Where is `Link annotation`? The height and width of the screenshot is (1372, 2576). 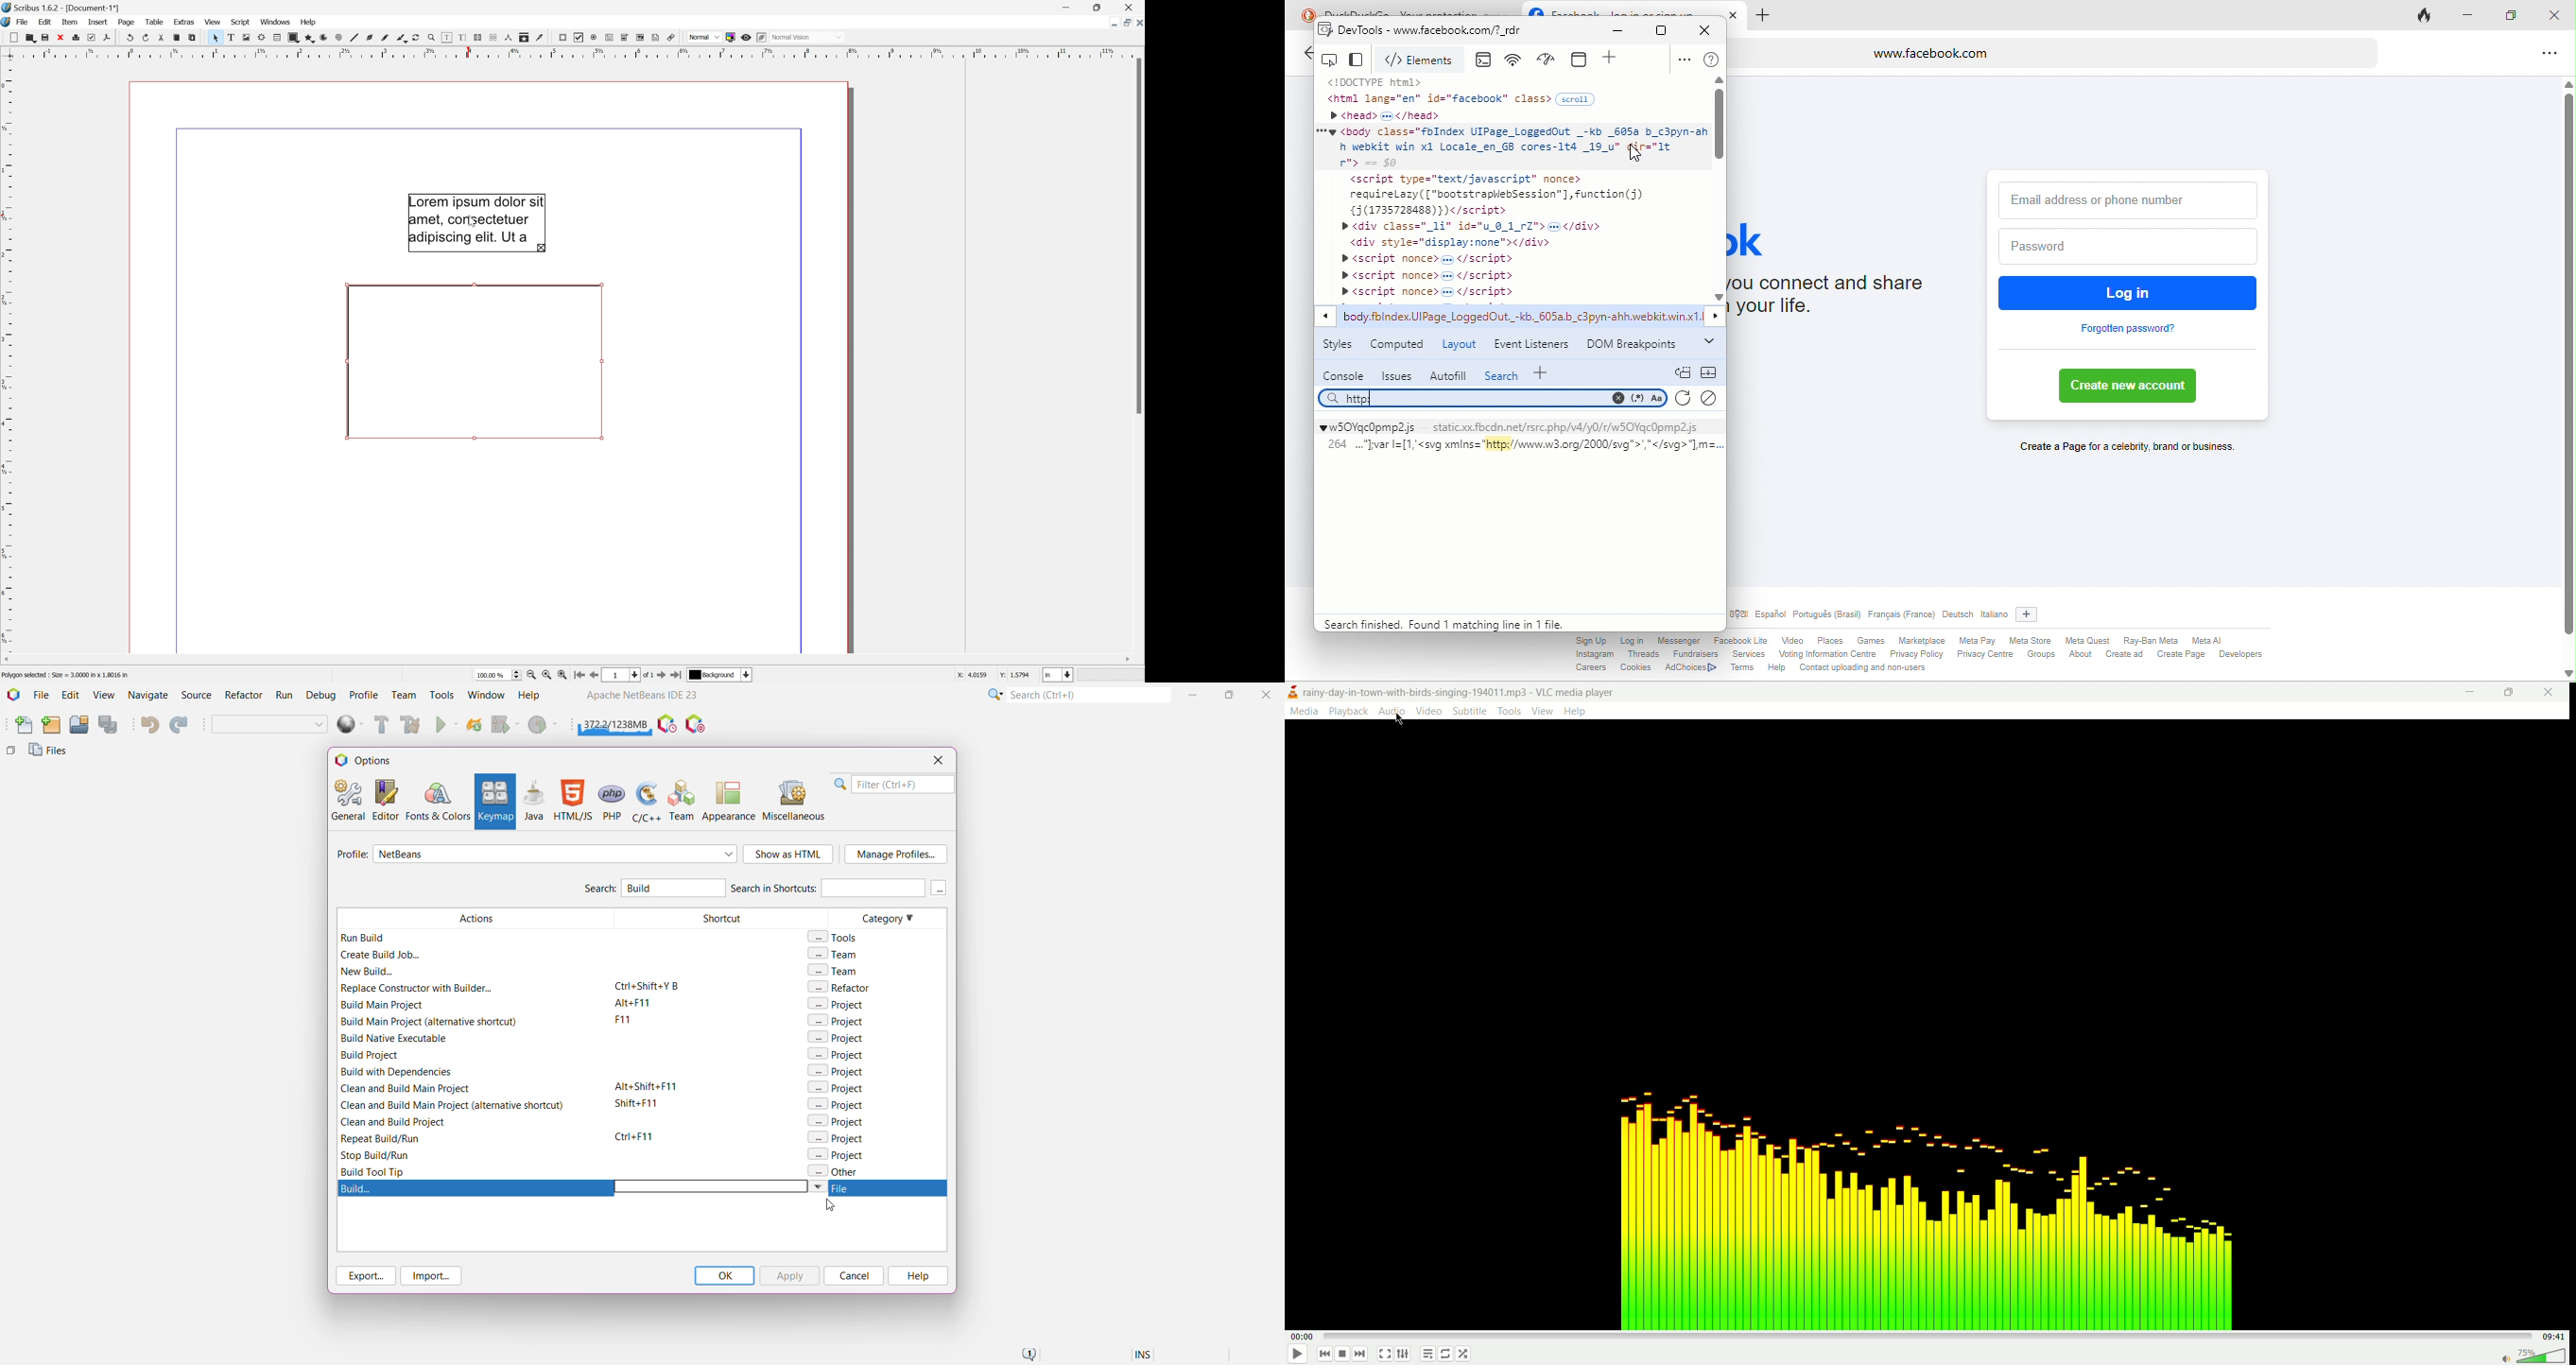 Link annotation is located at coordinates (674, 38).